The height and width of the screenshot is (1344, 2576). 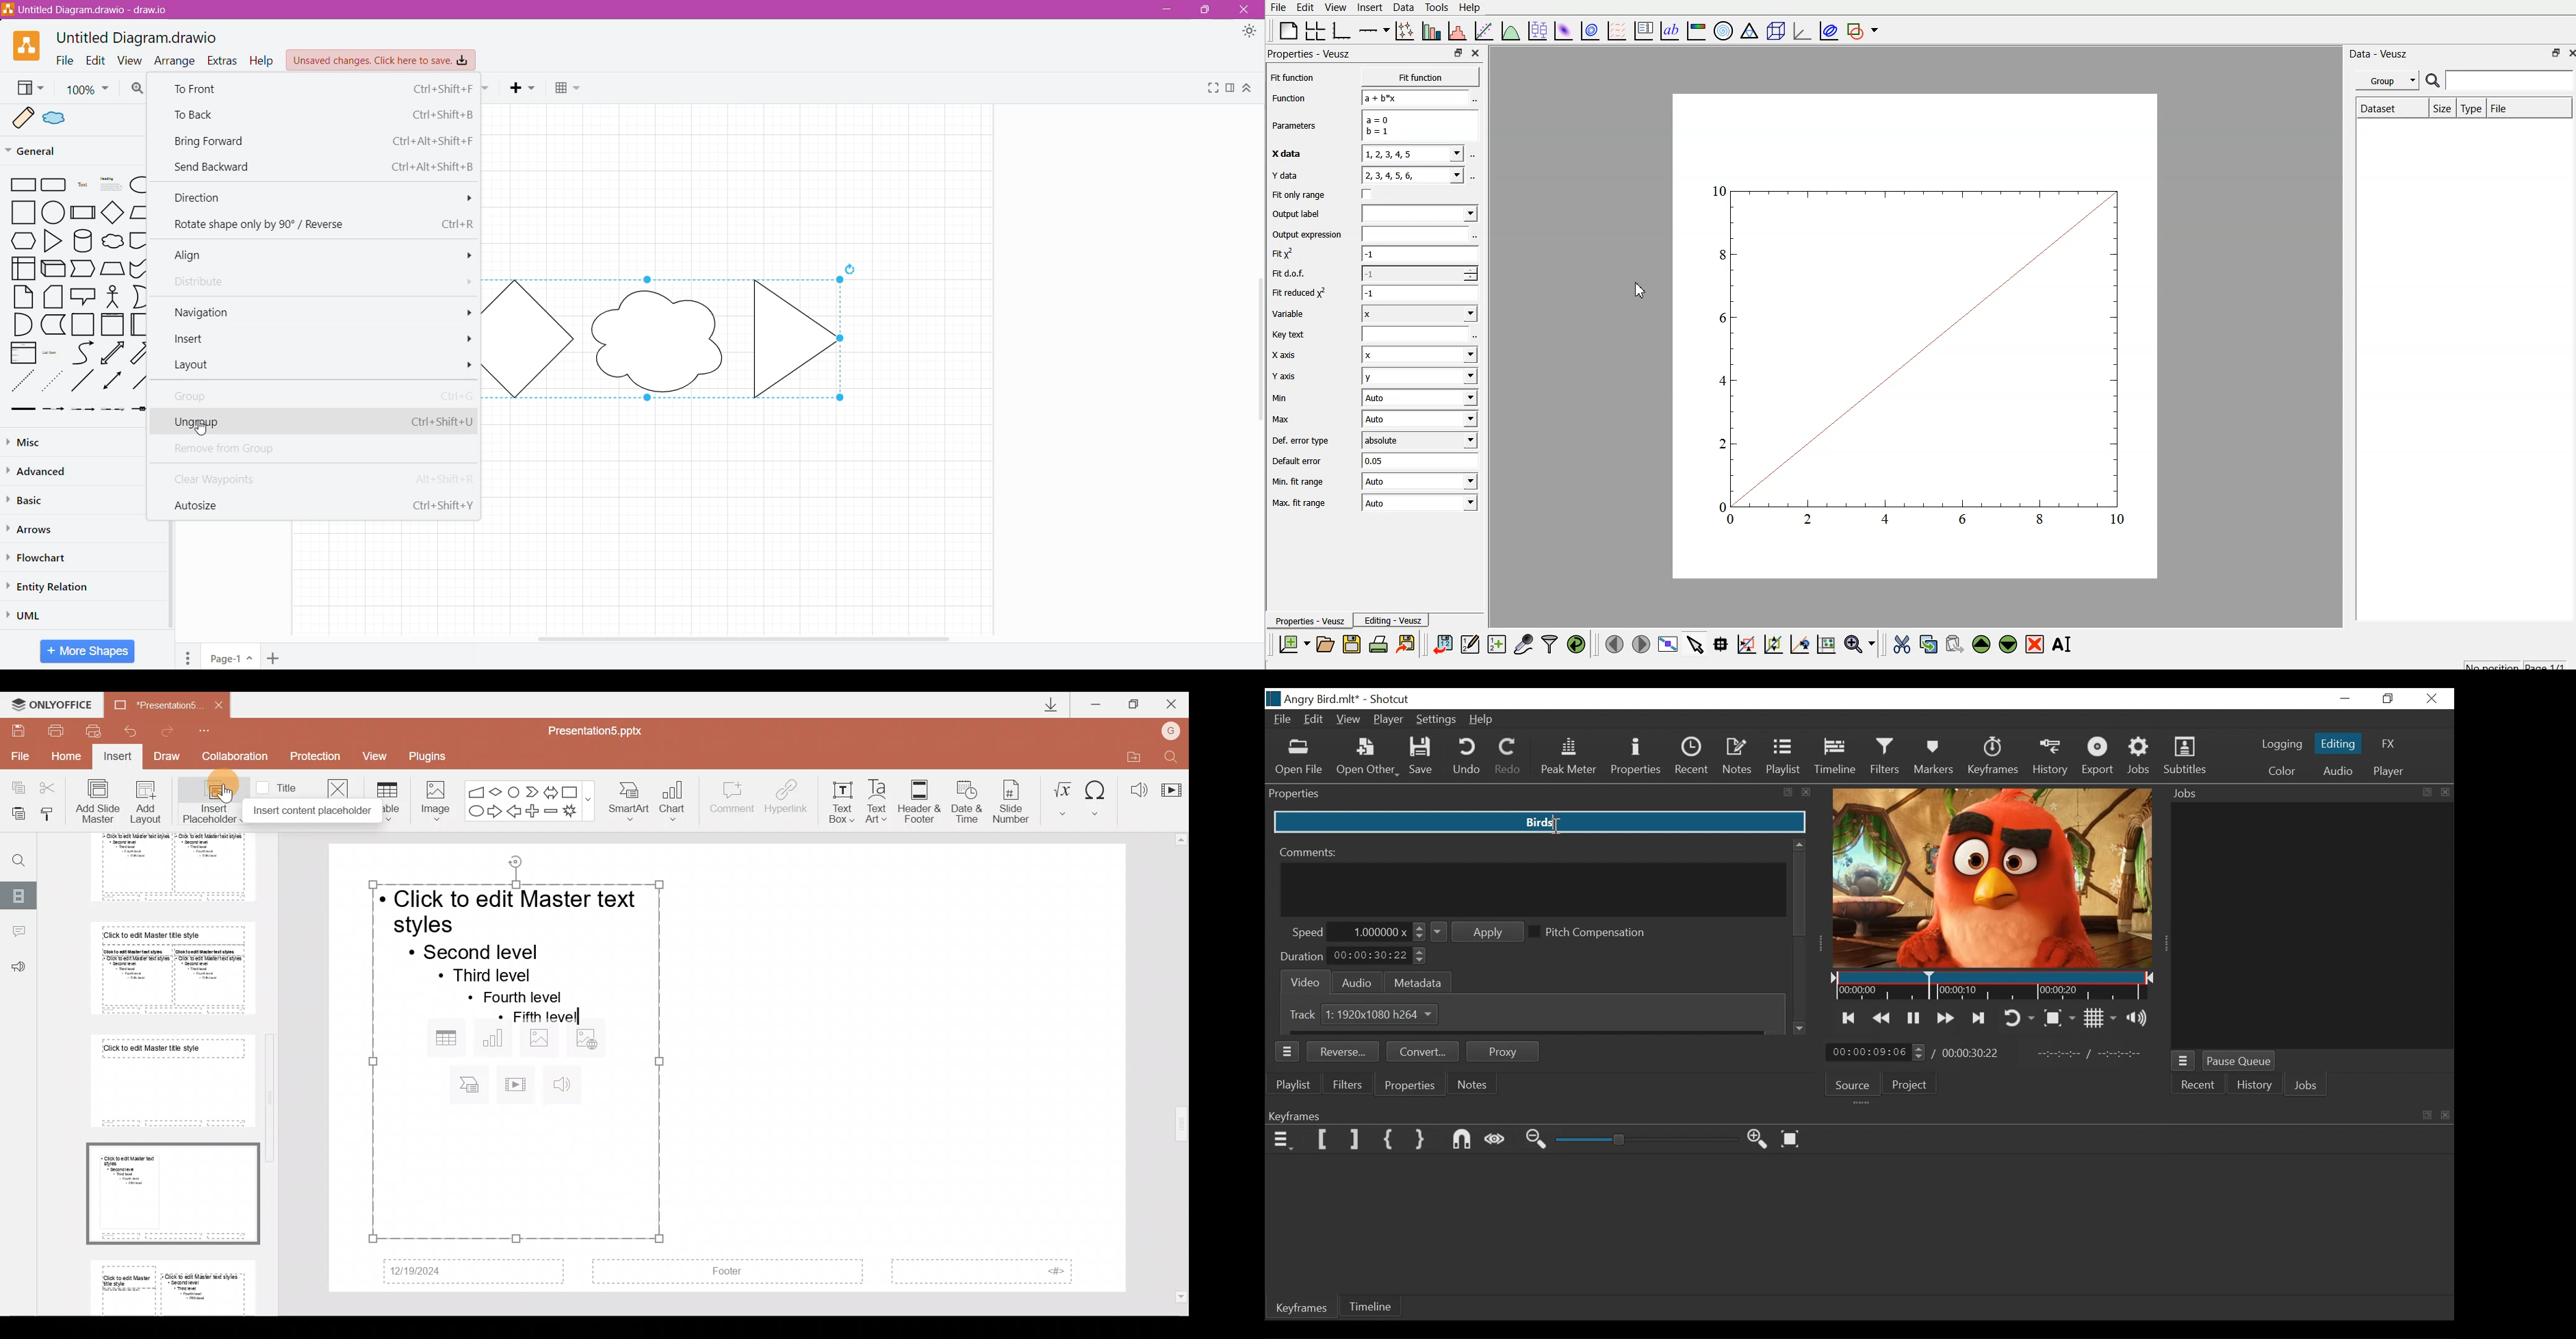 I want to click on click or draw a rectangle to zoom on graph axes, so click(x=1749, y=646).